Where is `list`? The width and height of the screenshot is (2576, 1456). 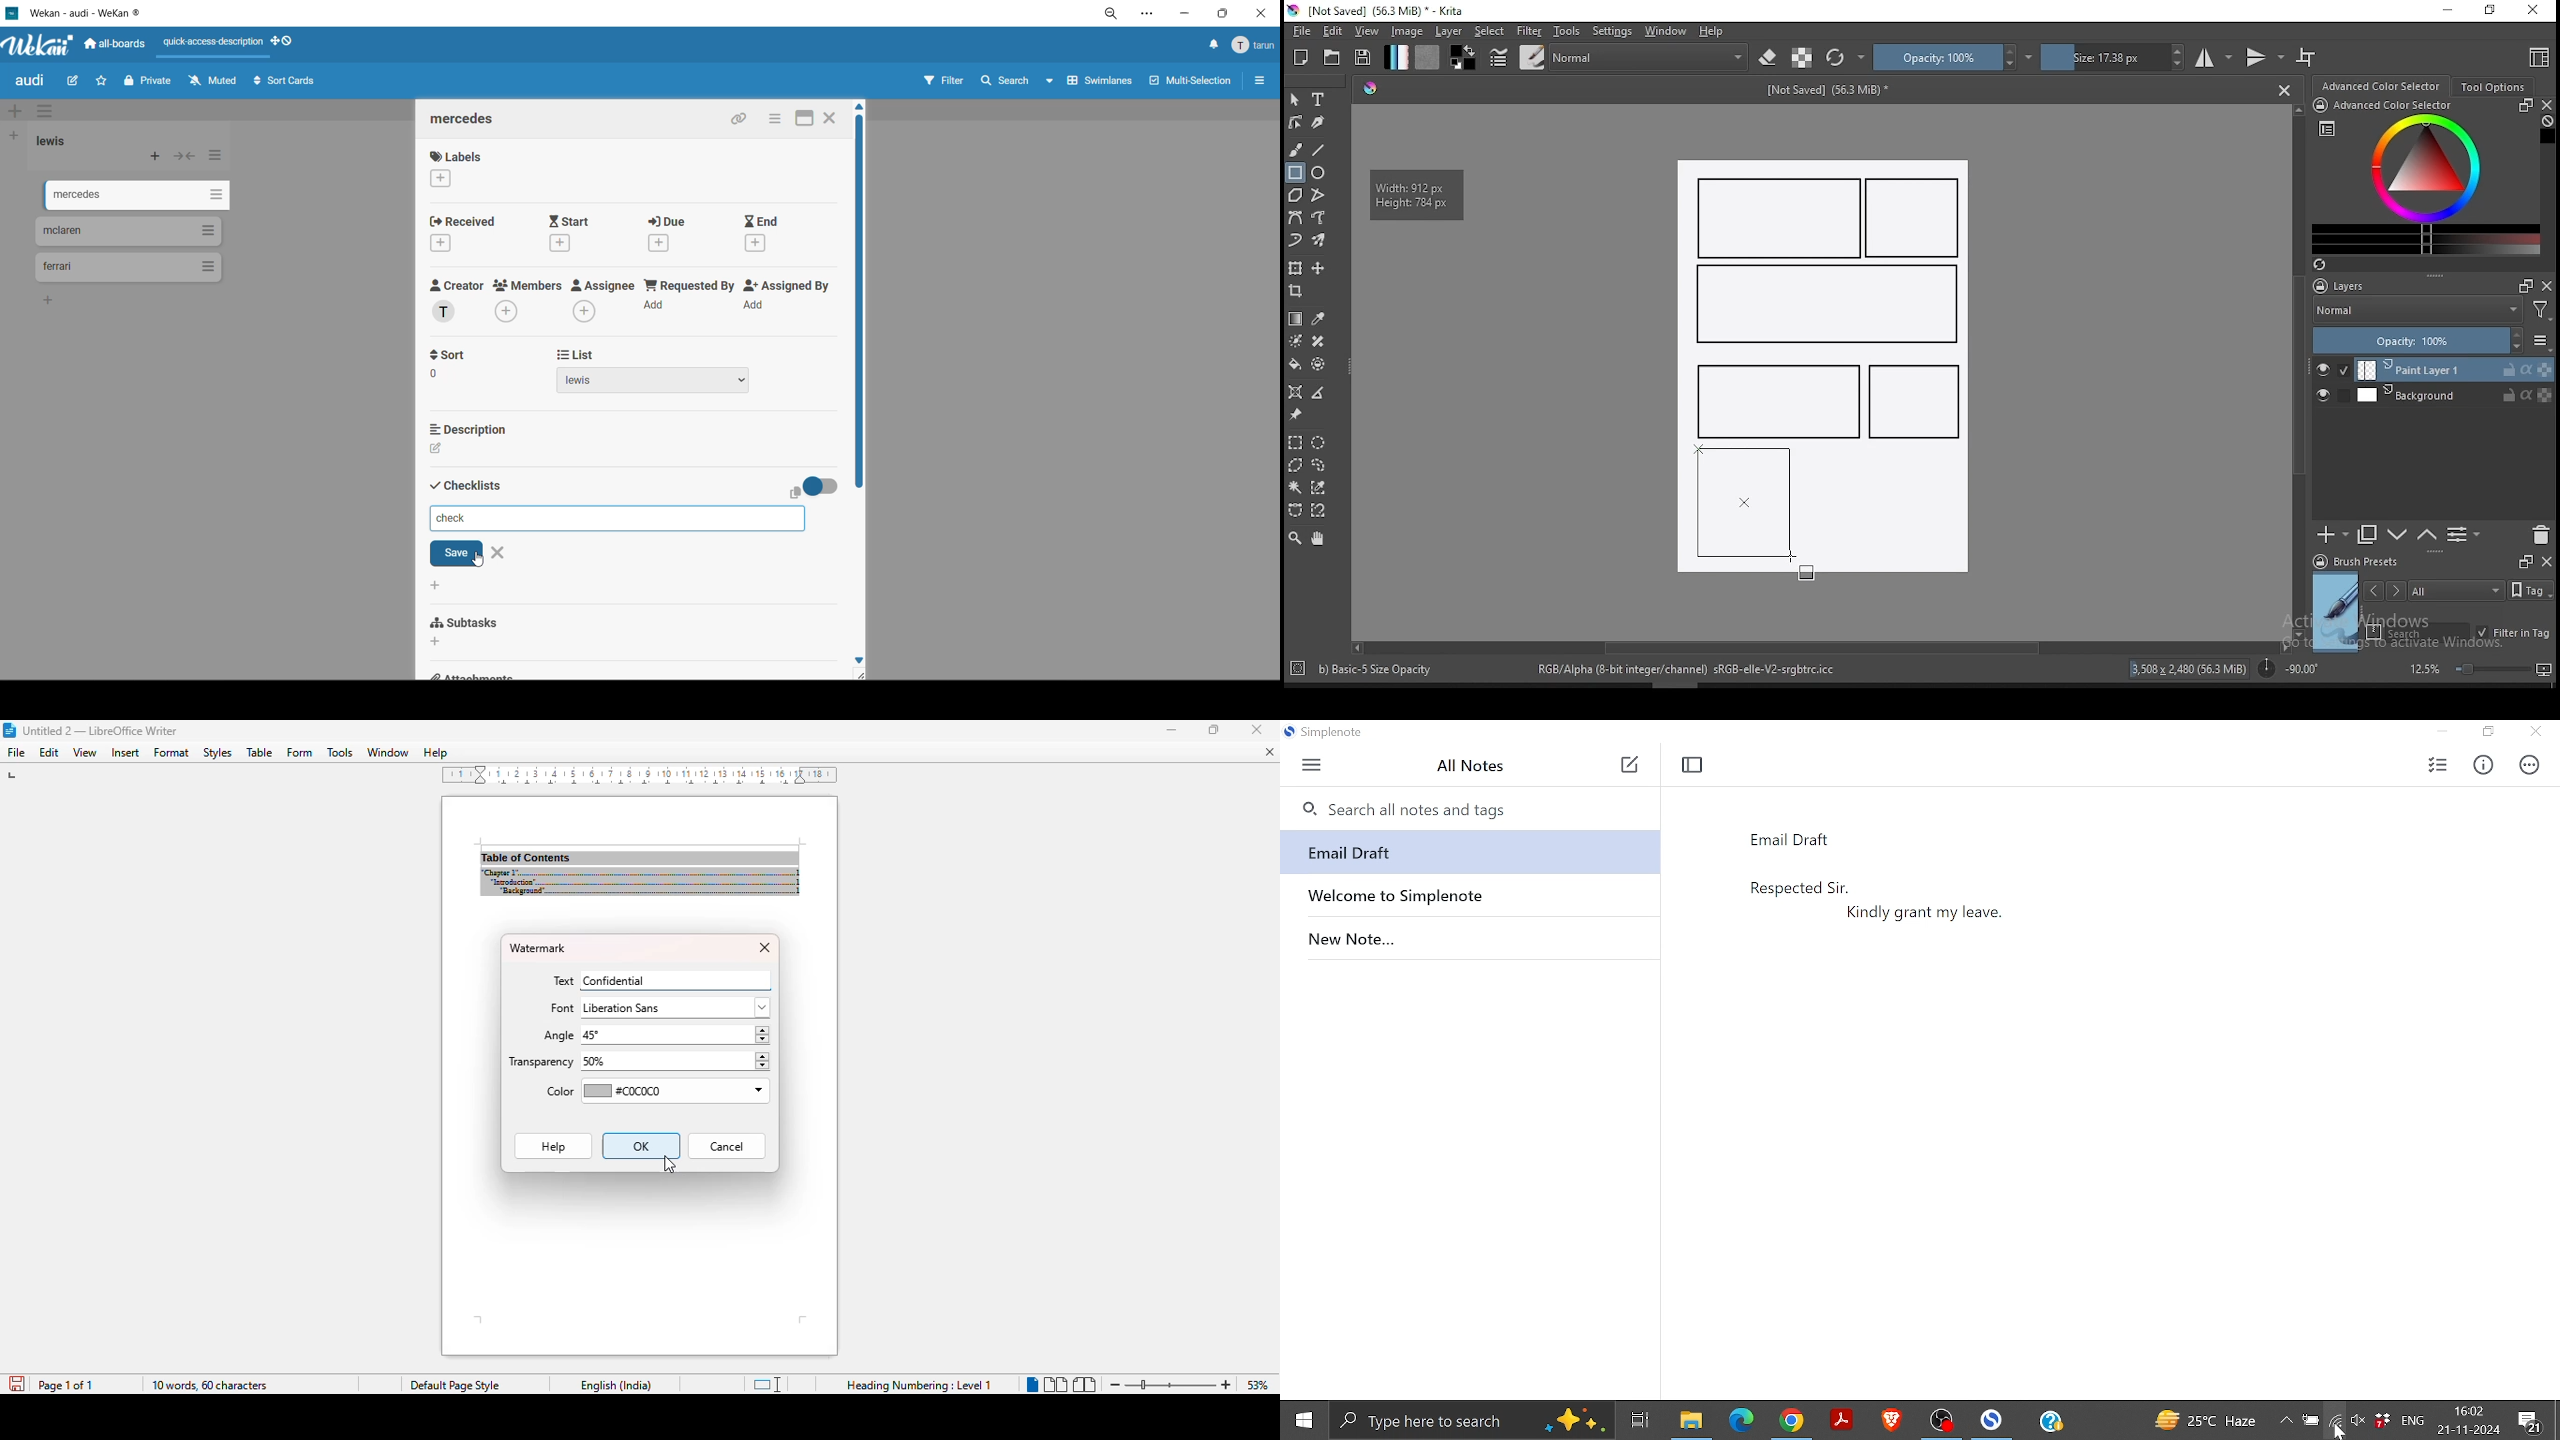
list is located at coordinates (578, 355).